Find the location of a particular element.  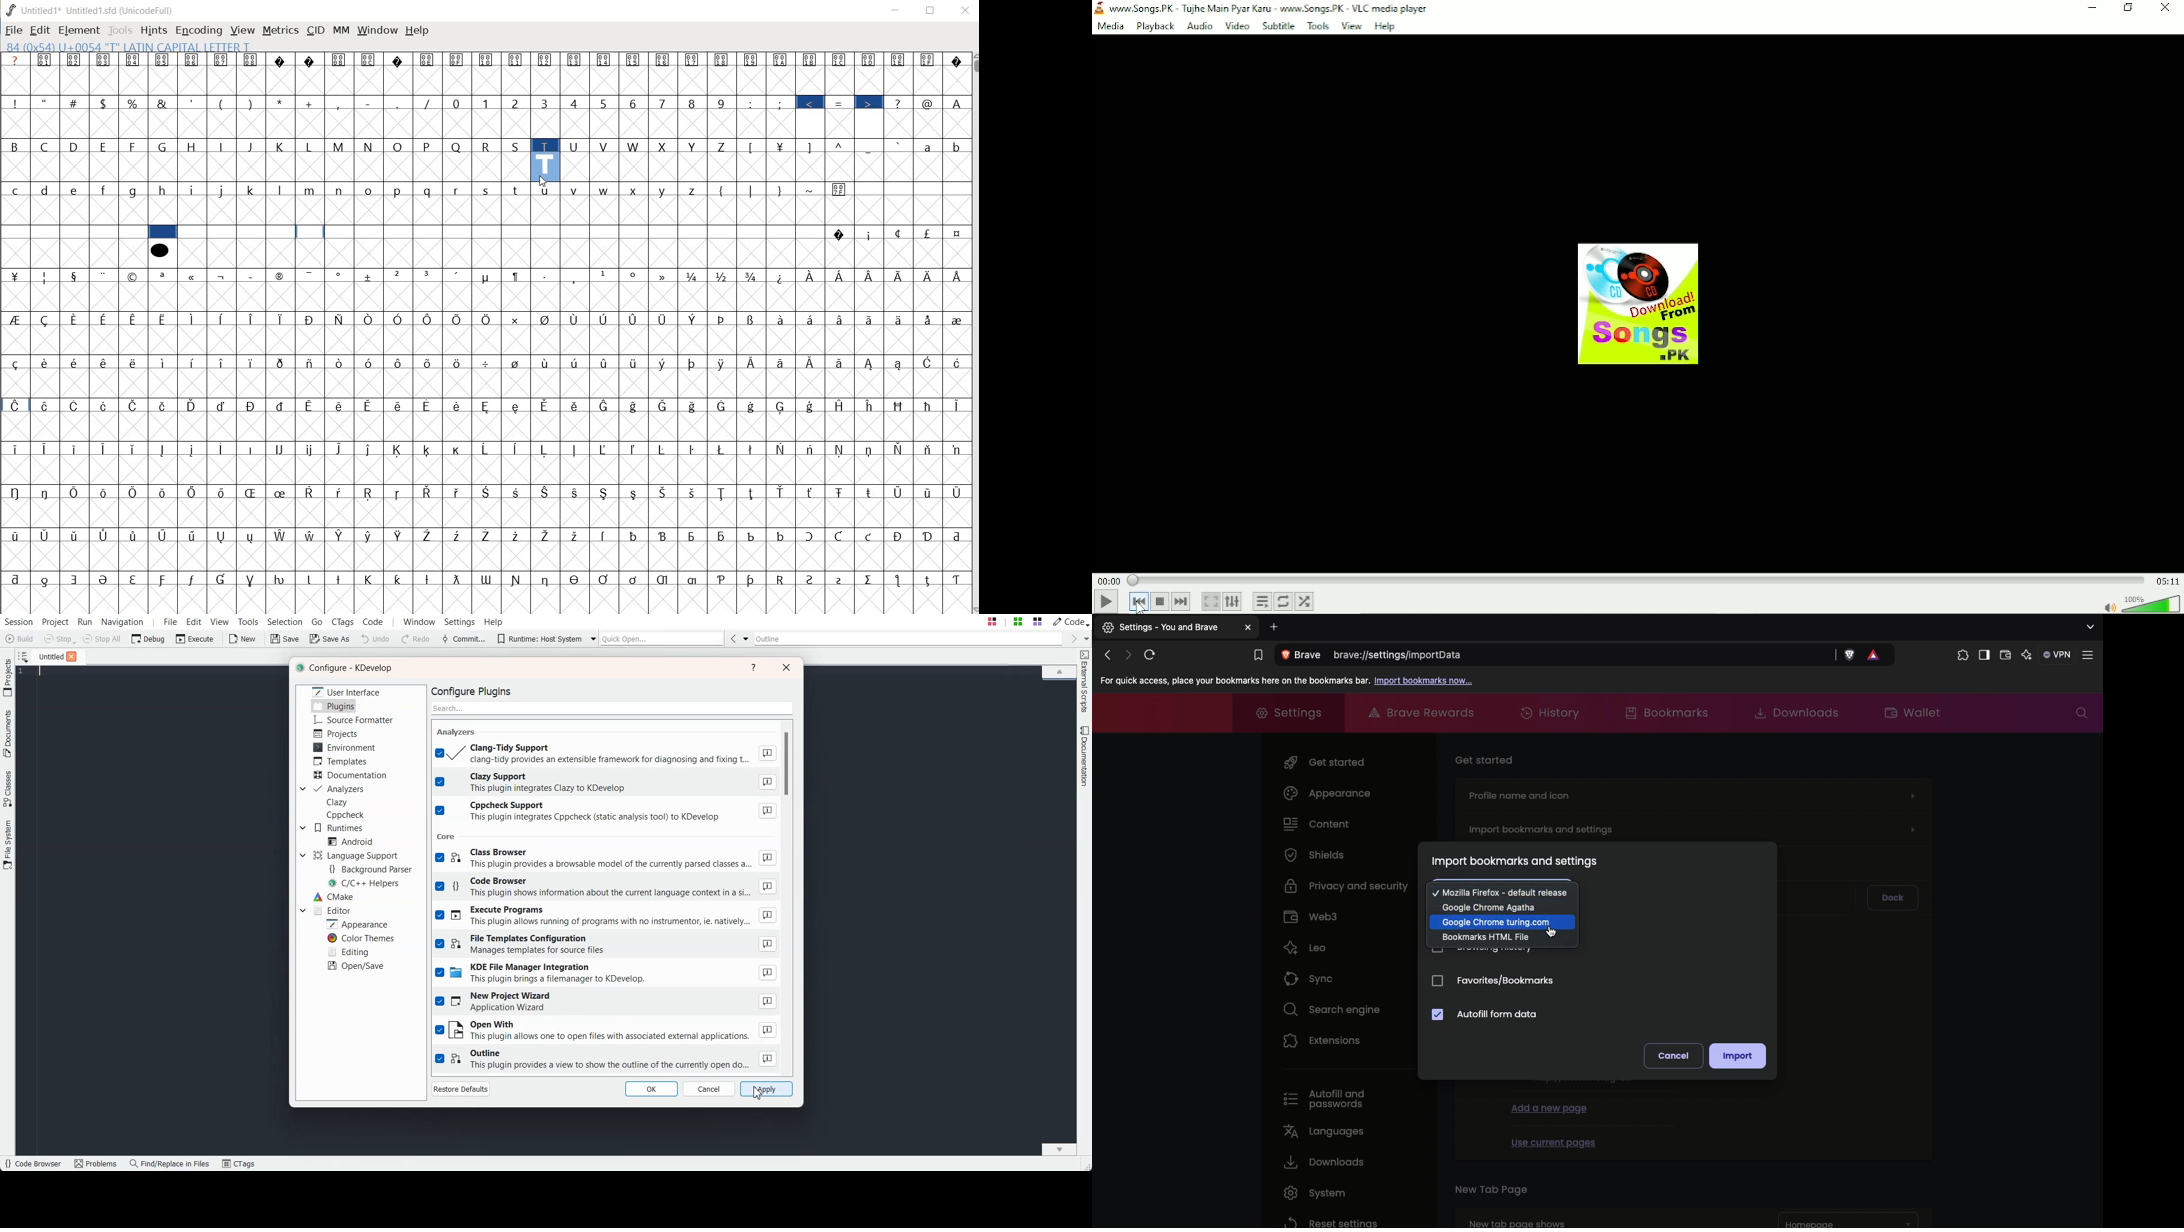

Subtitle is located at coordinates (1278, 27).